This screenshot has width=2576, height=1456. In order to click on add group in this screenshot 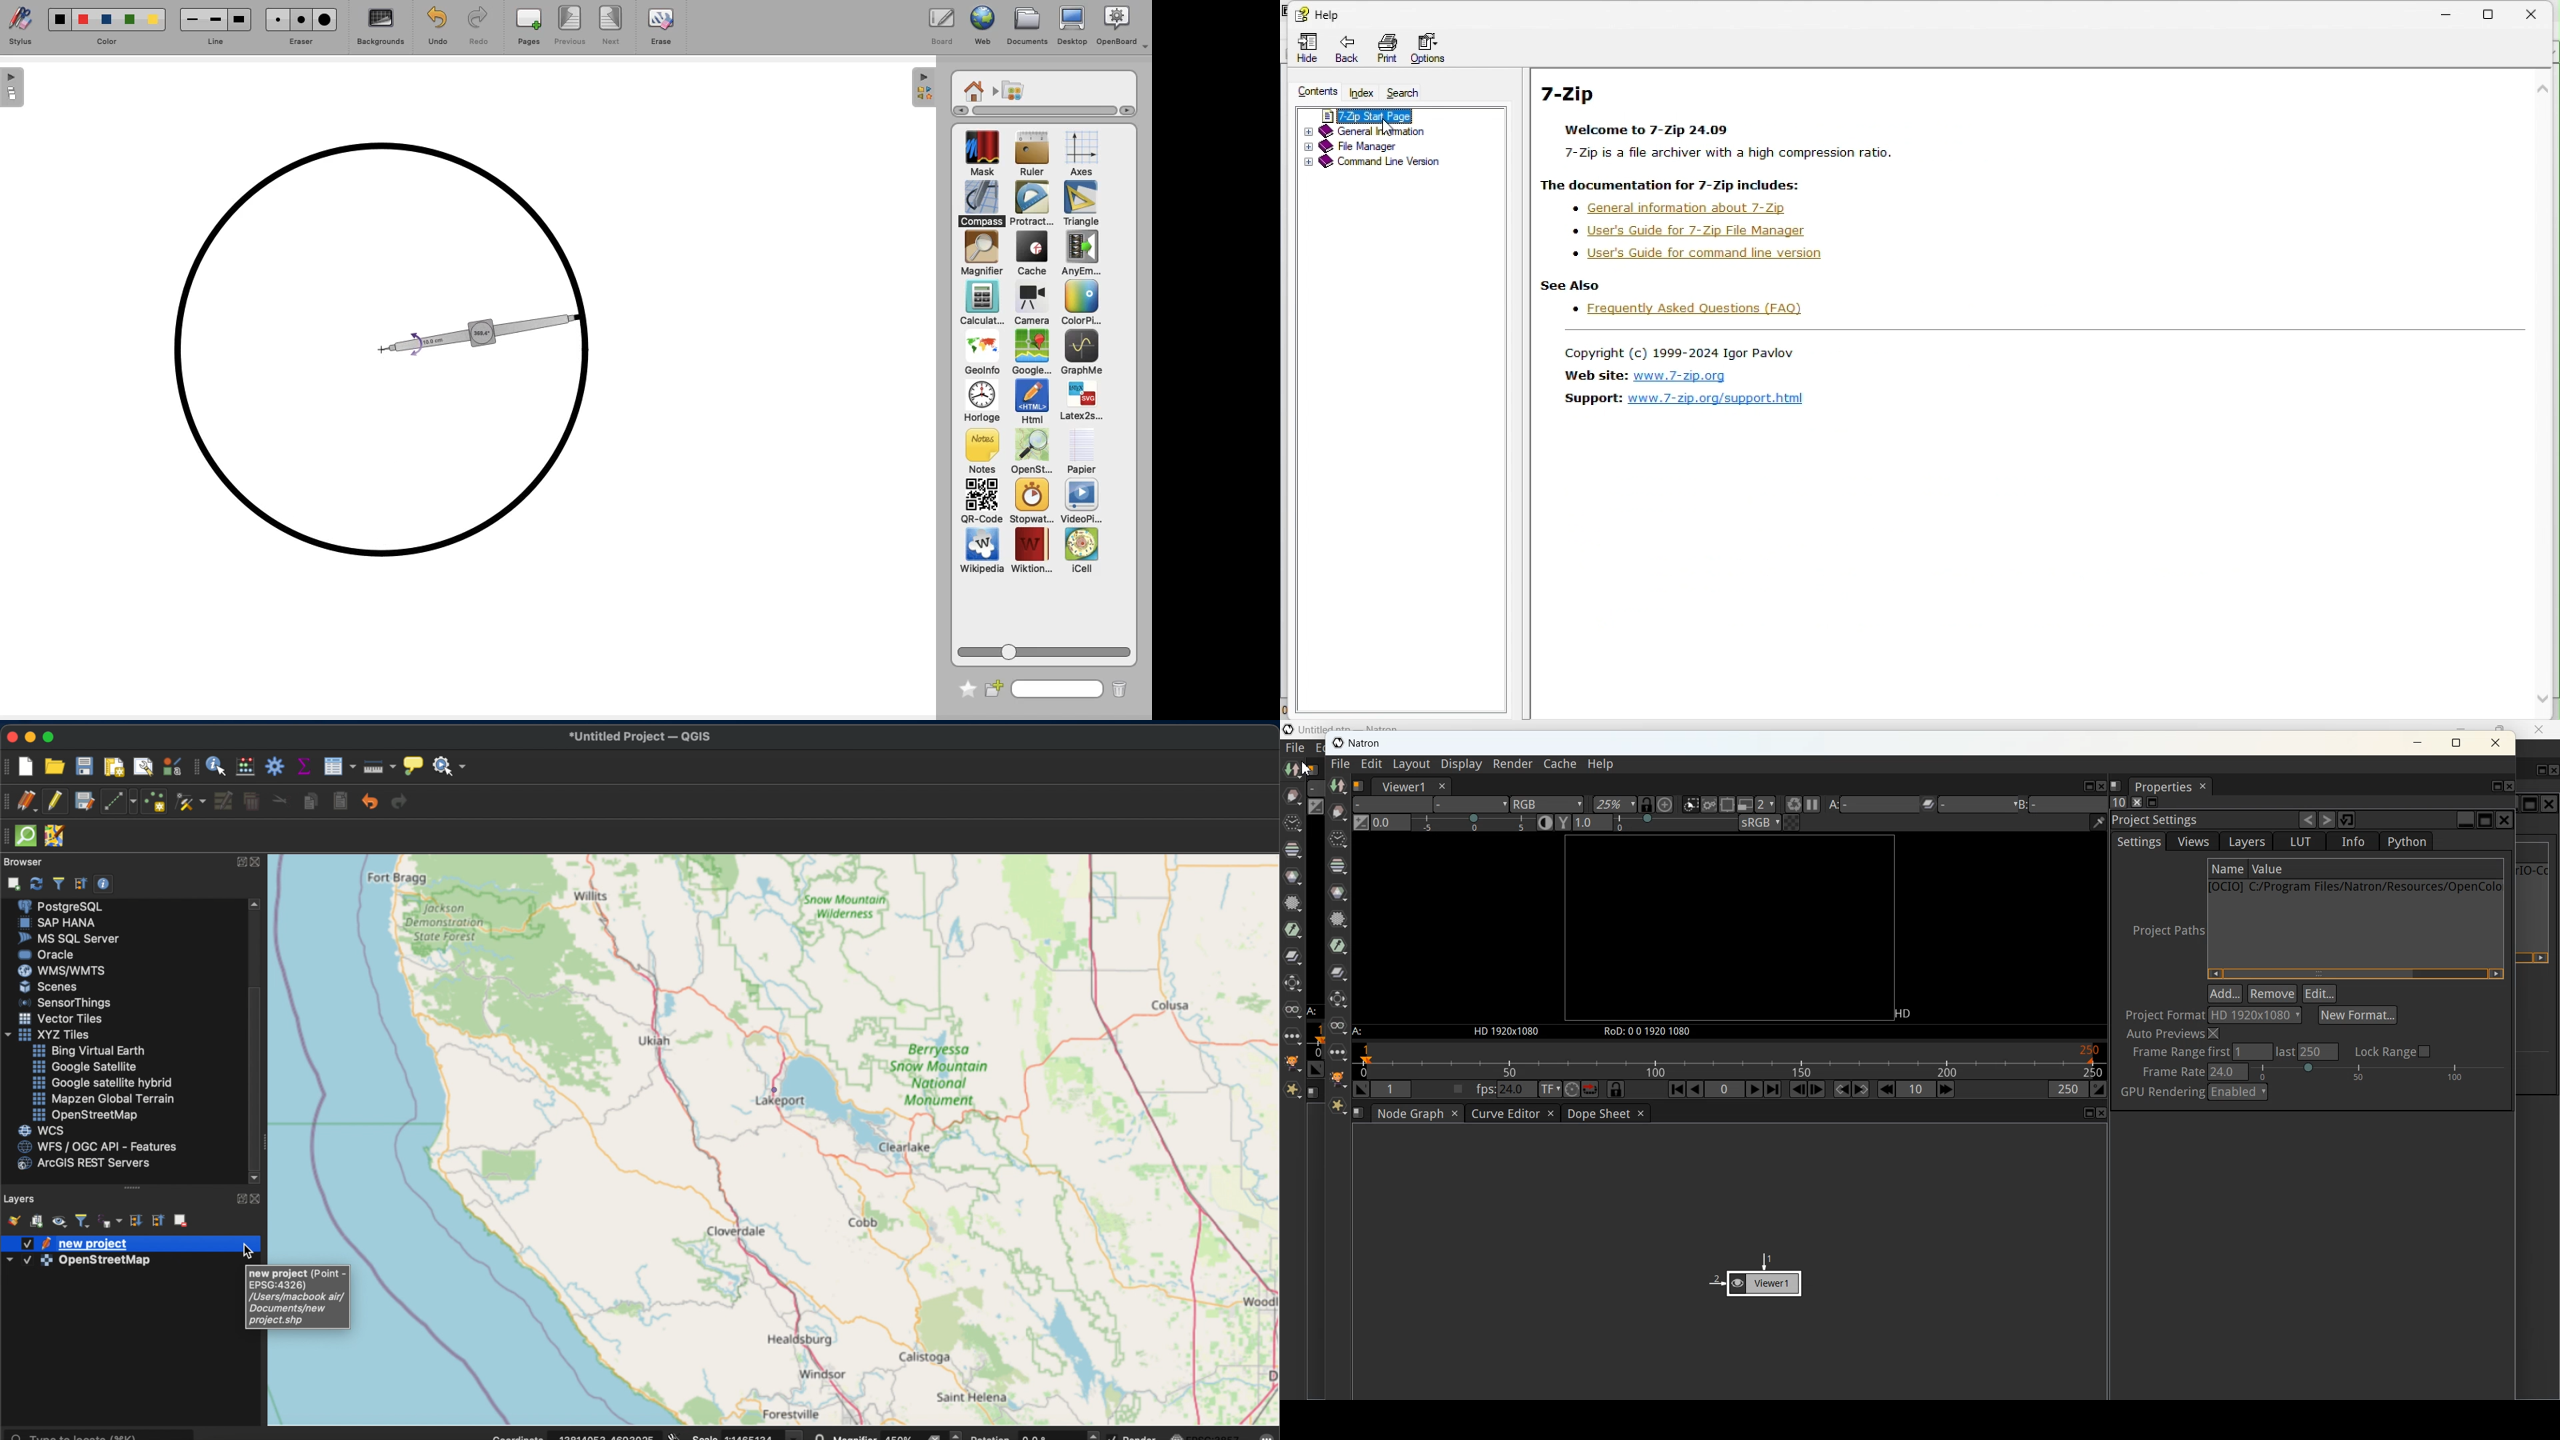, I will do `click(37, 1220)`.